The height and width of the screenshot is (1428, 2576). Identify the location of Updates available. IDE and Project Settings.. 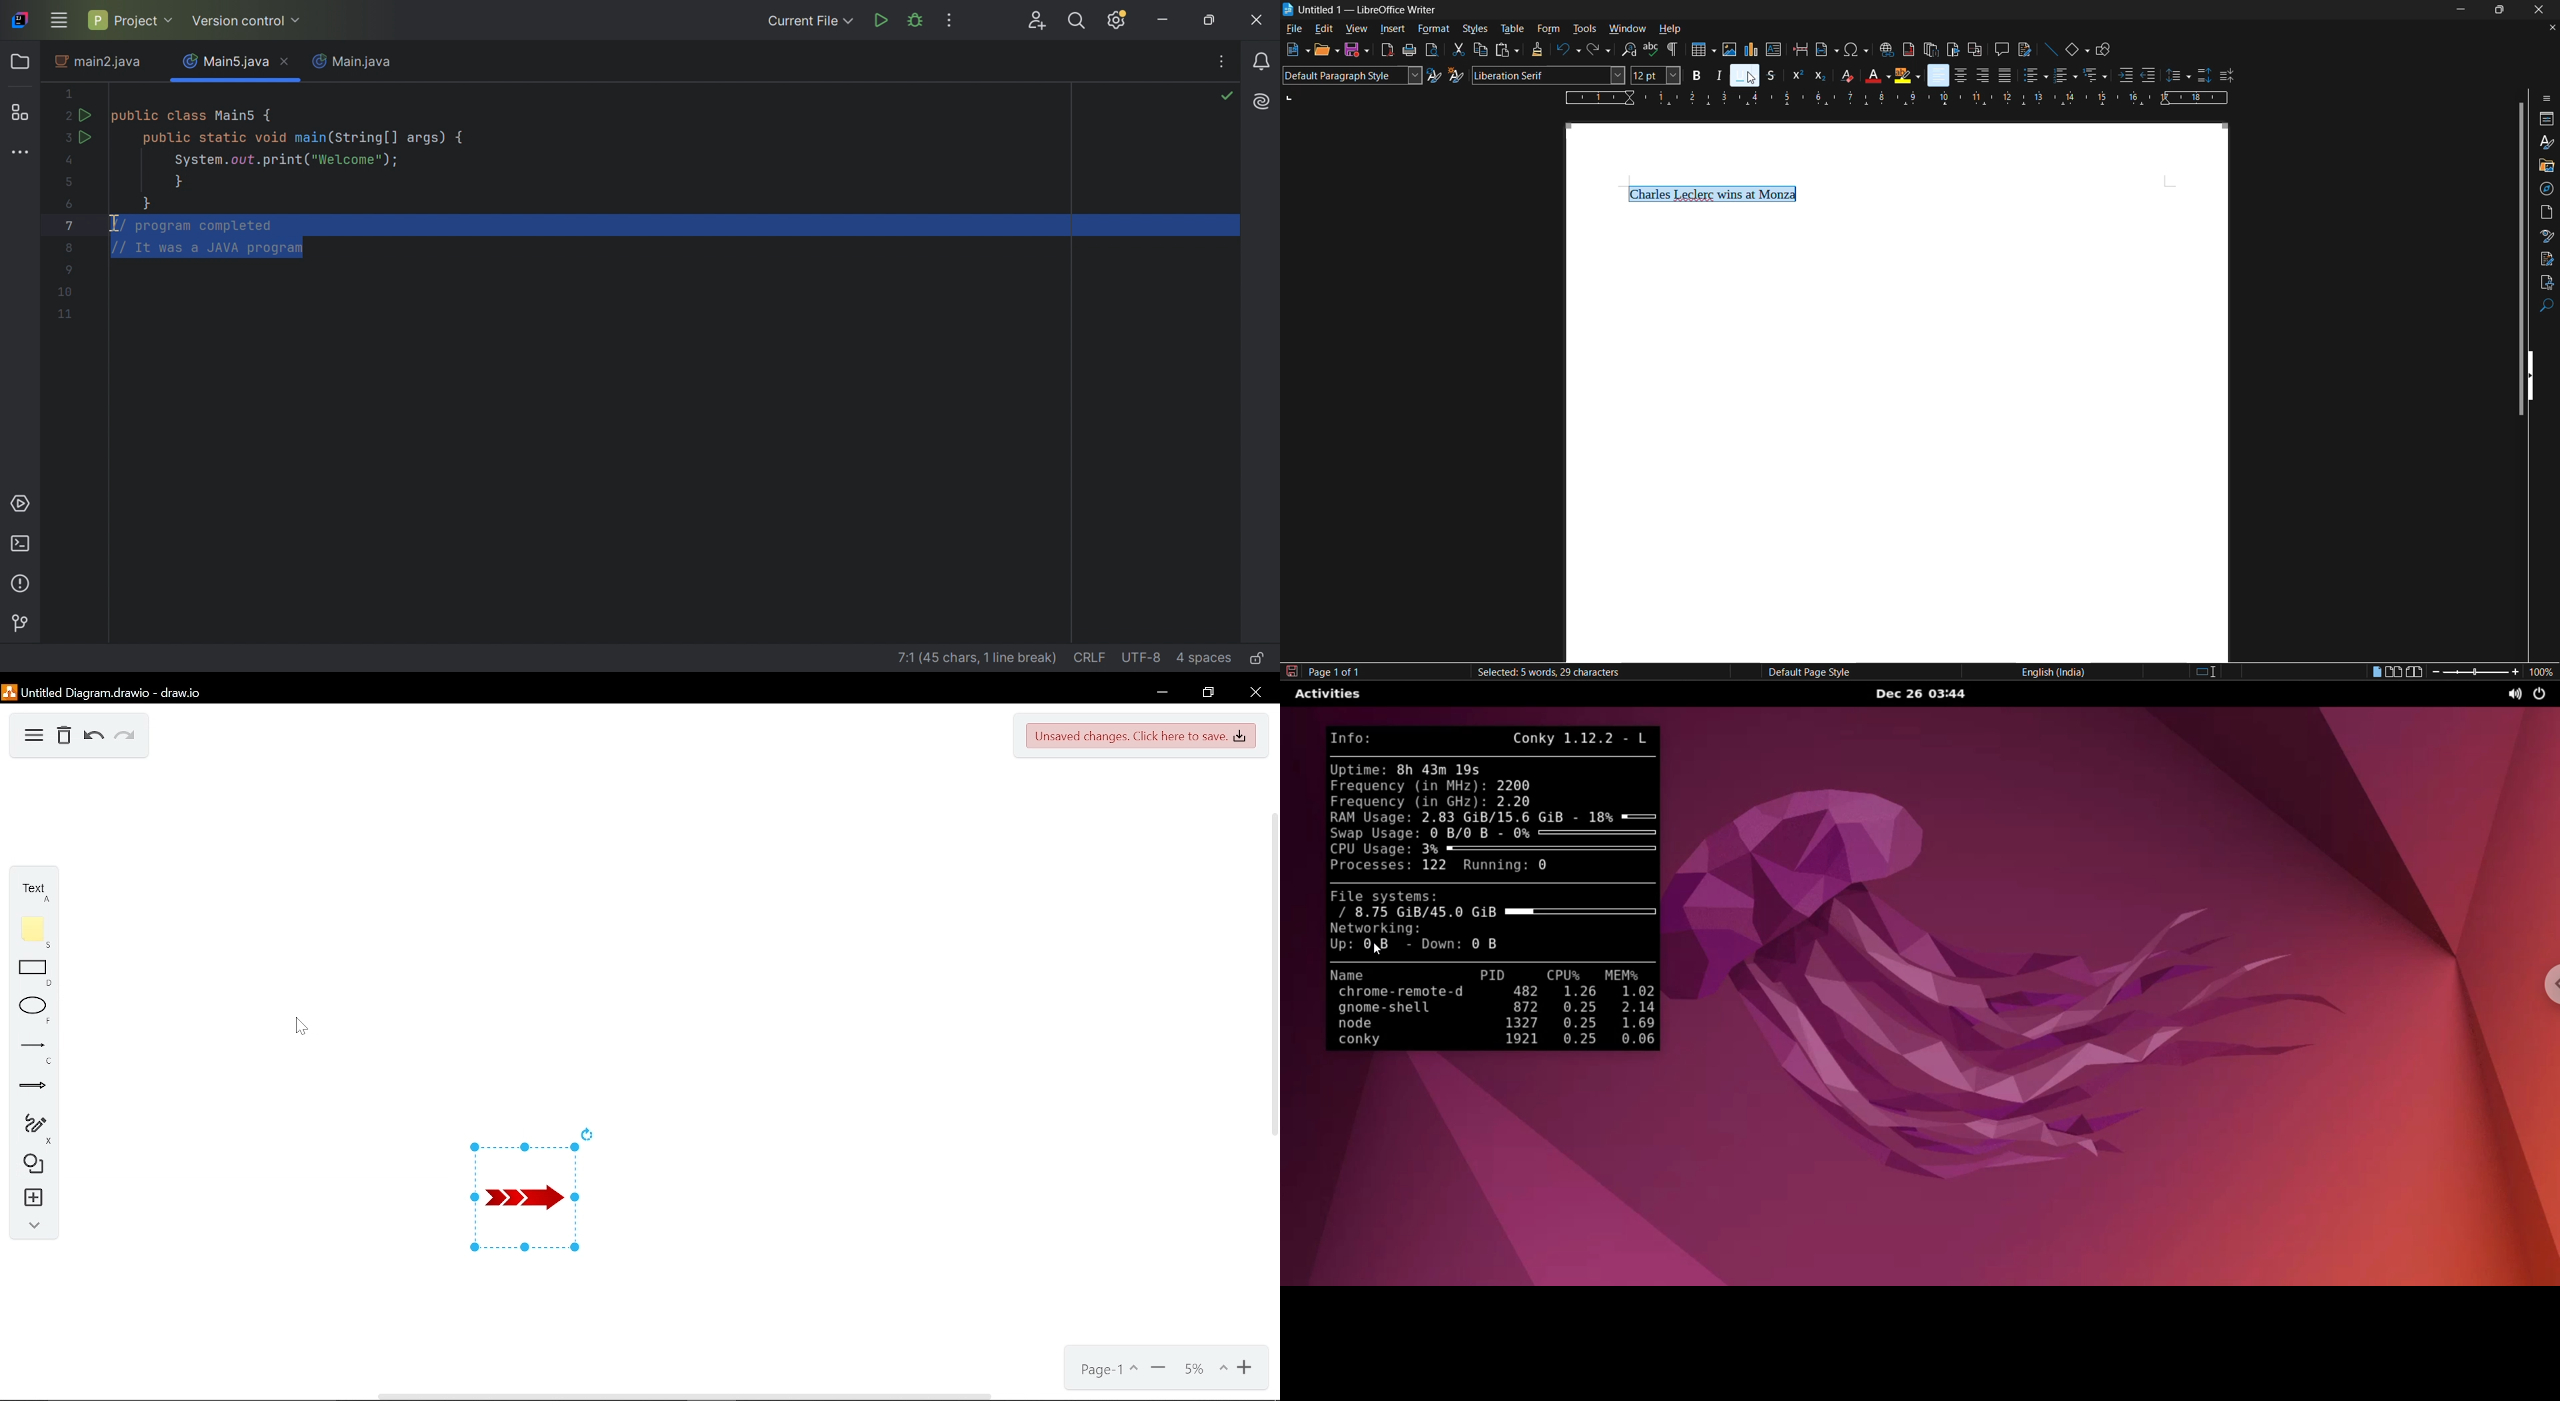
(1119, 21).